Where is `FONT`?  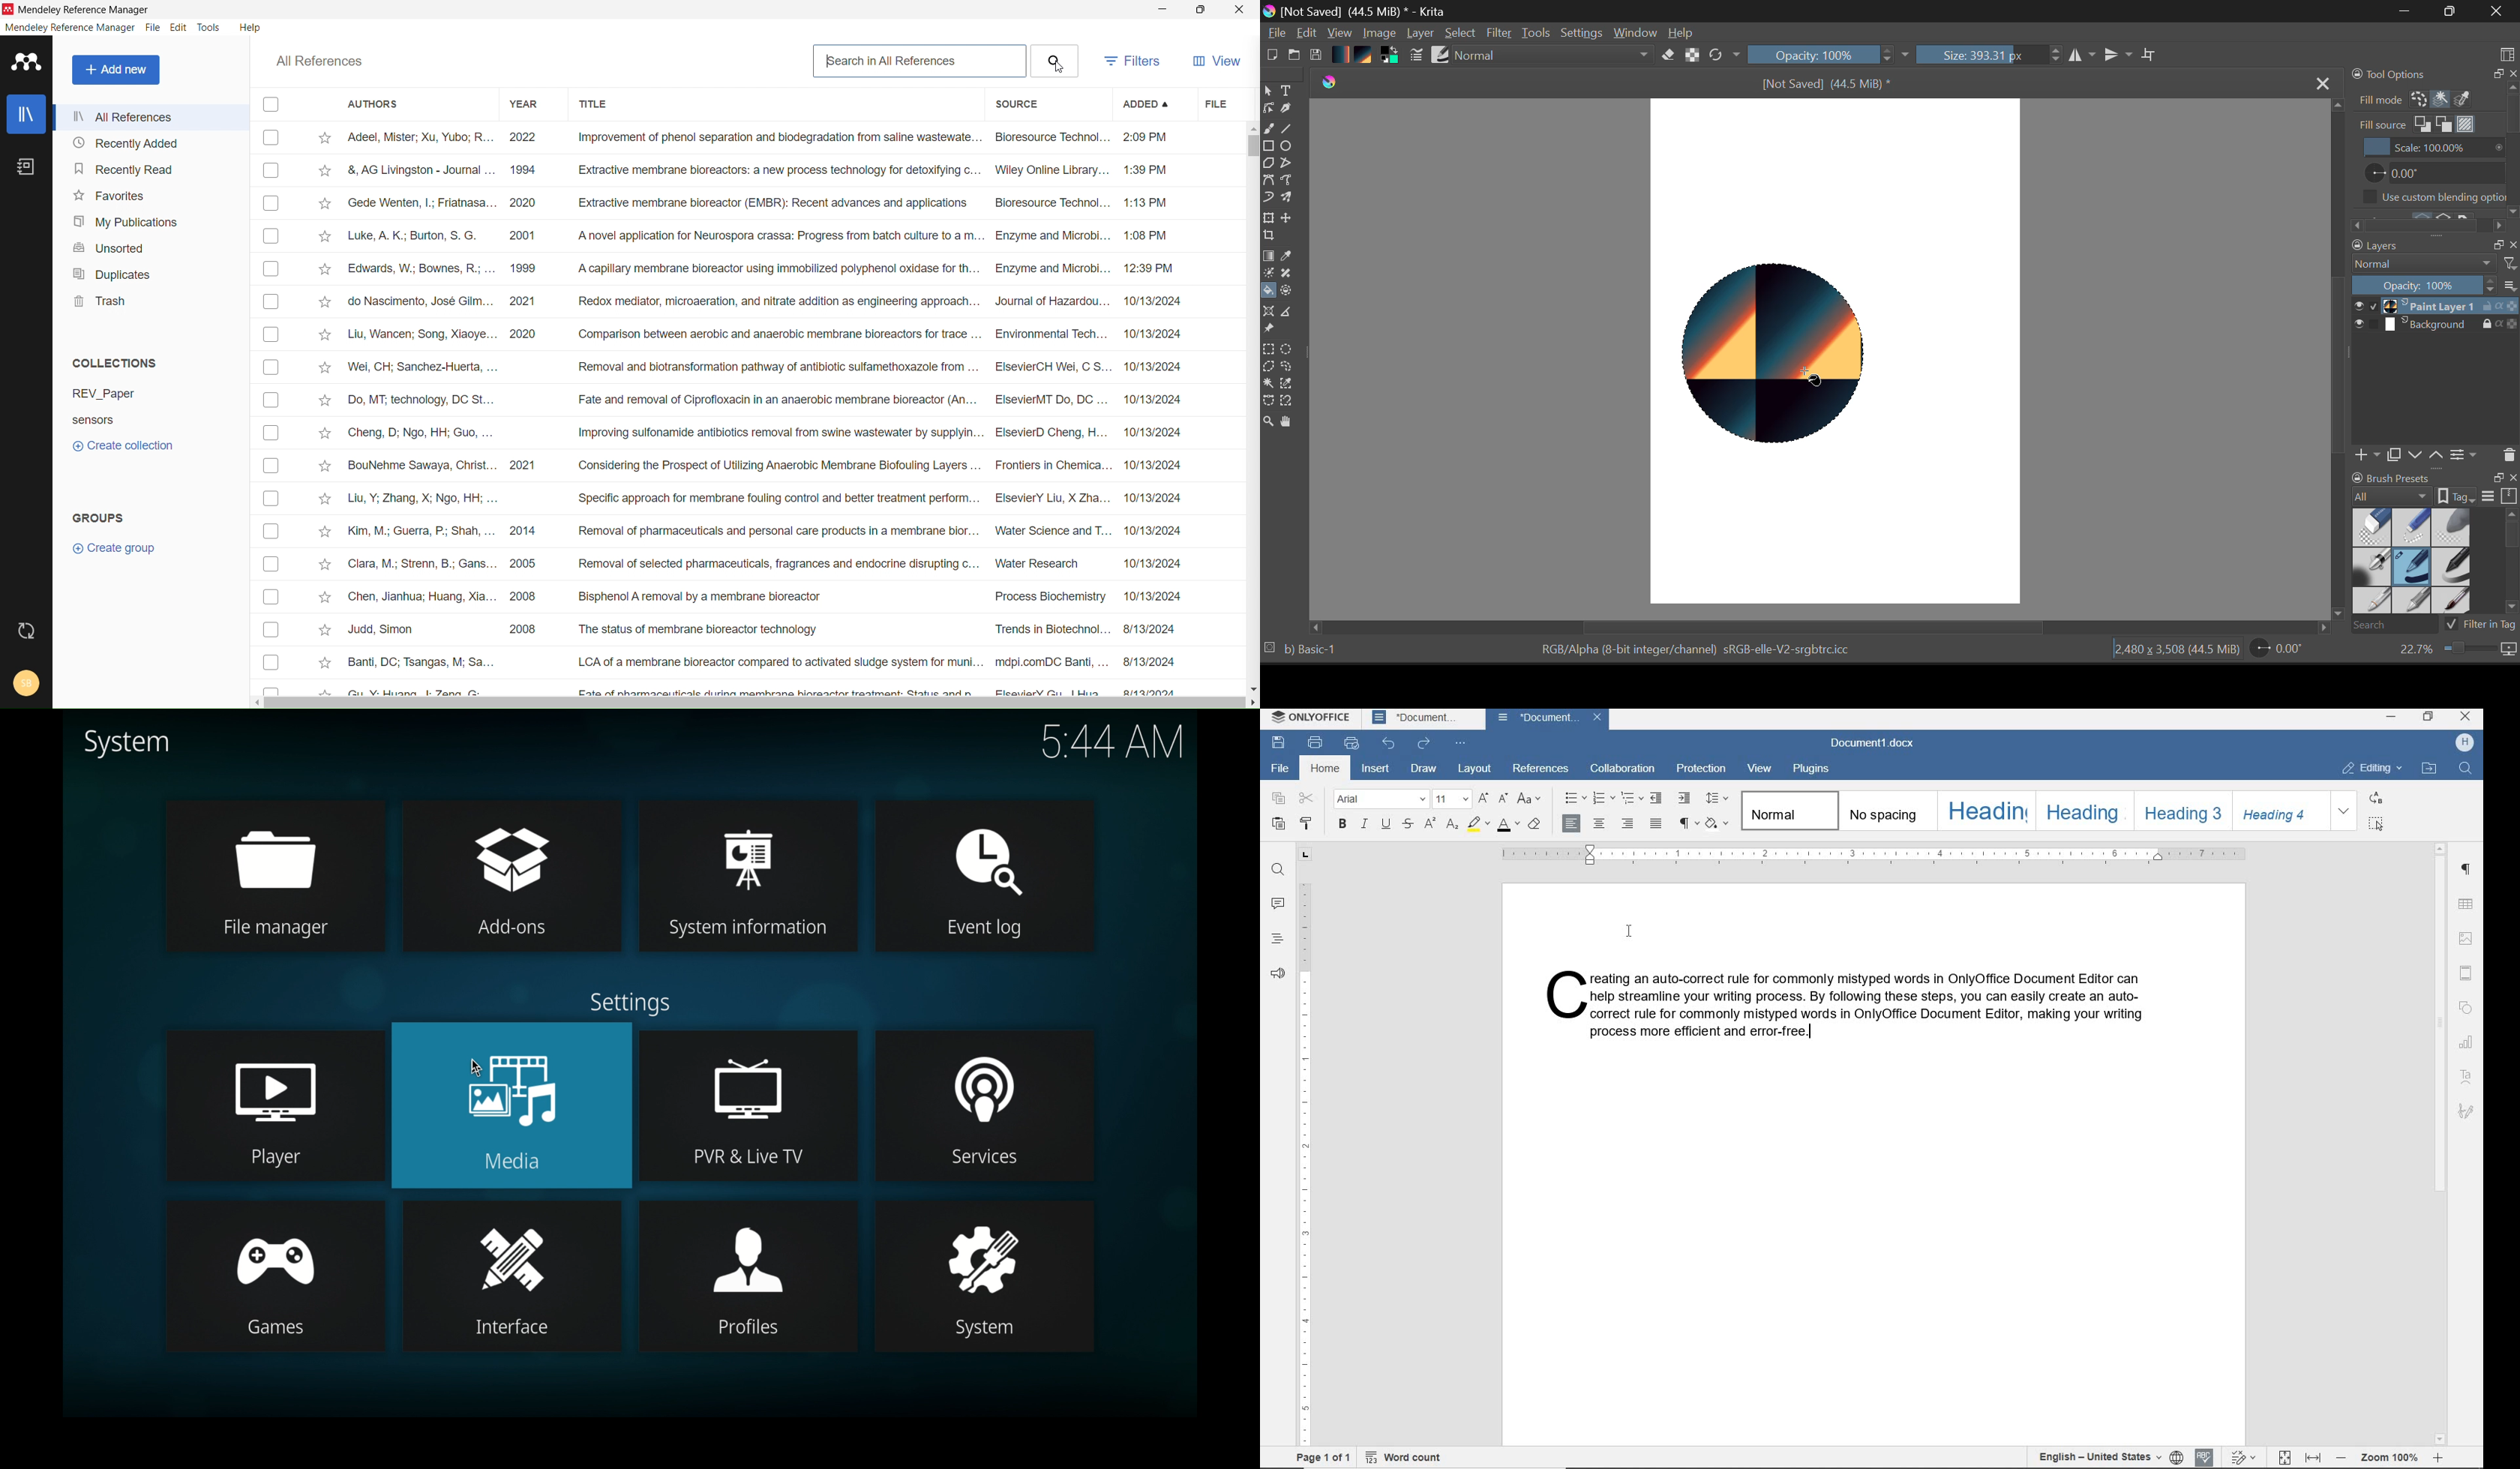 FONT is located at coordinates (1381, 800).